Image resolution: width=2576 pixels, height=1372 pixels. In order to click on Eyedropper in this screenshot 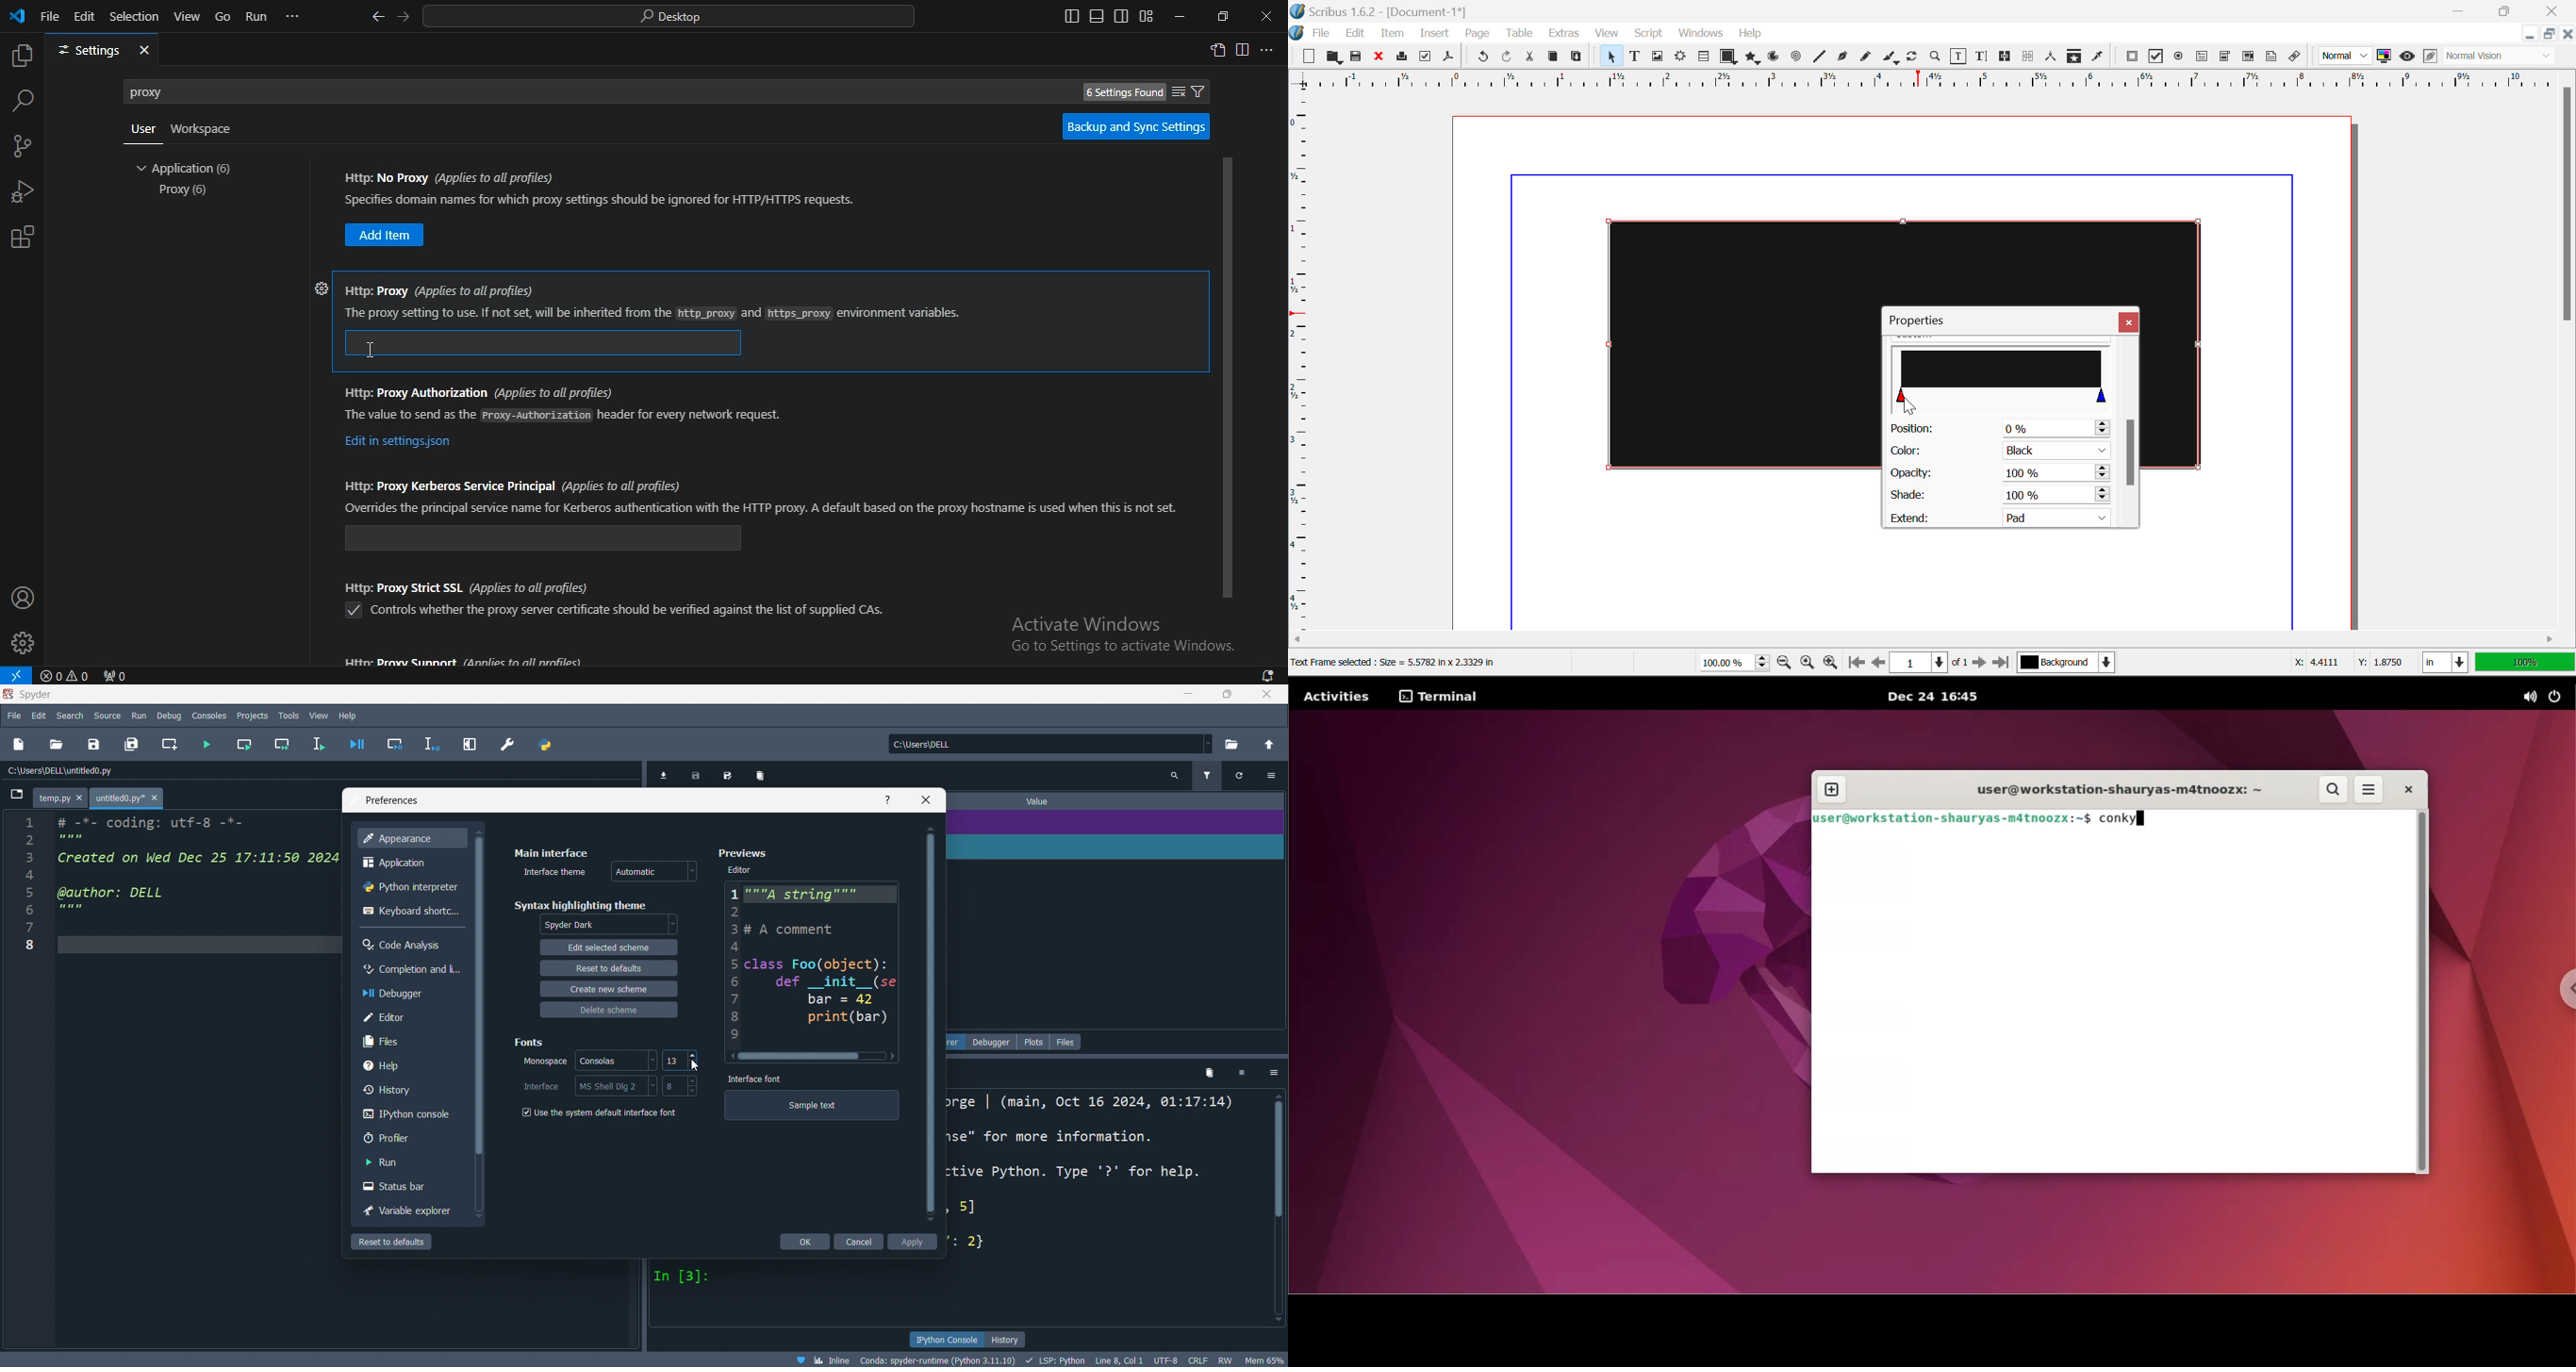, I will do `click(2097, 58)`.